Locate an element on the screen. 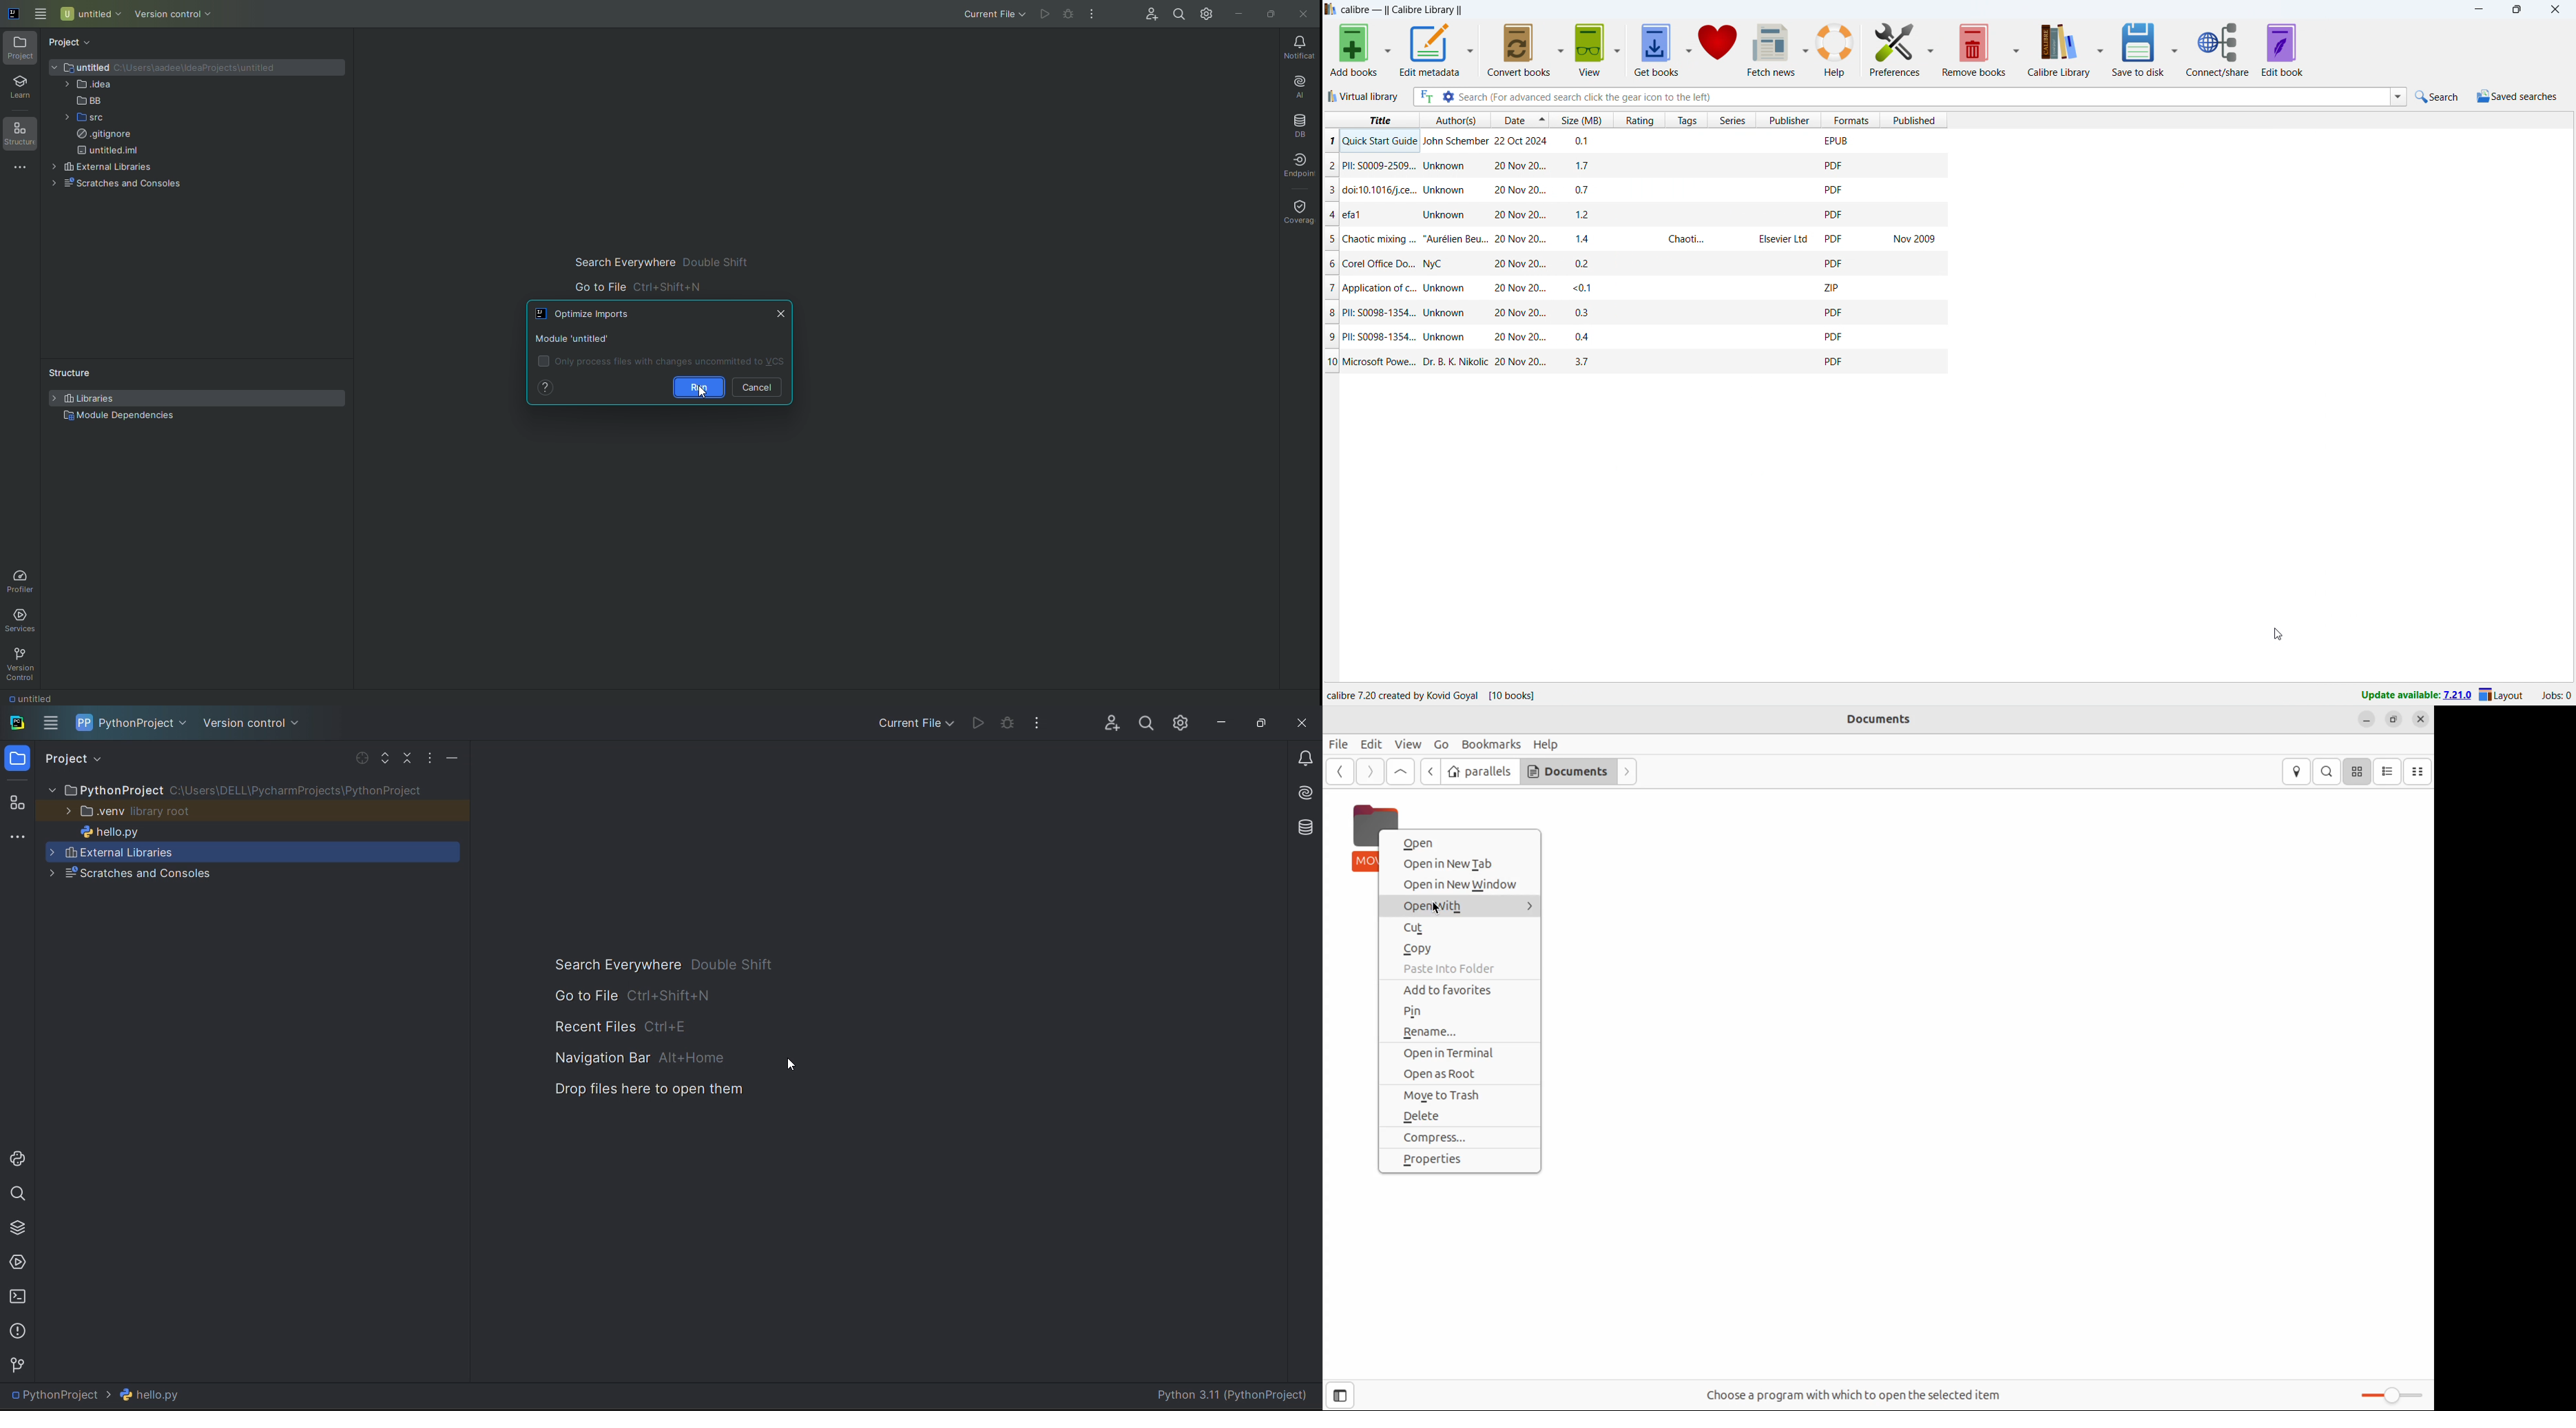 The width and height of the screenshot is (2576, 1428). Endpoint is located at coordinates (1299, 166).